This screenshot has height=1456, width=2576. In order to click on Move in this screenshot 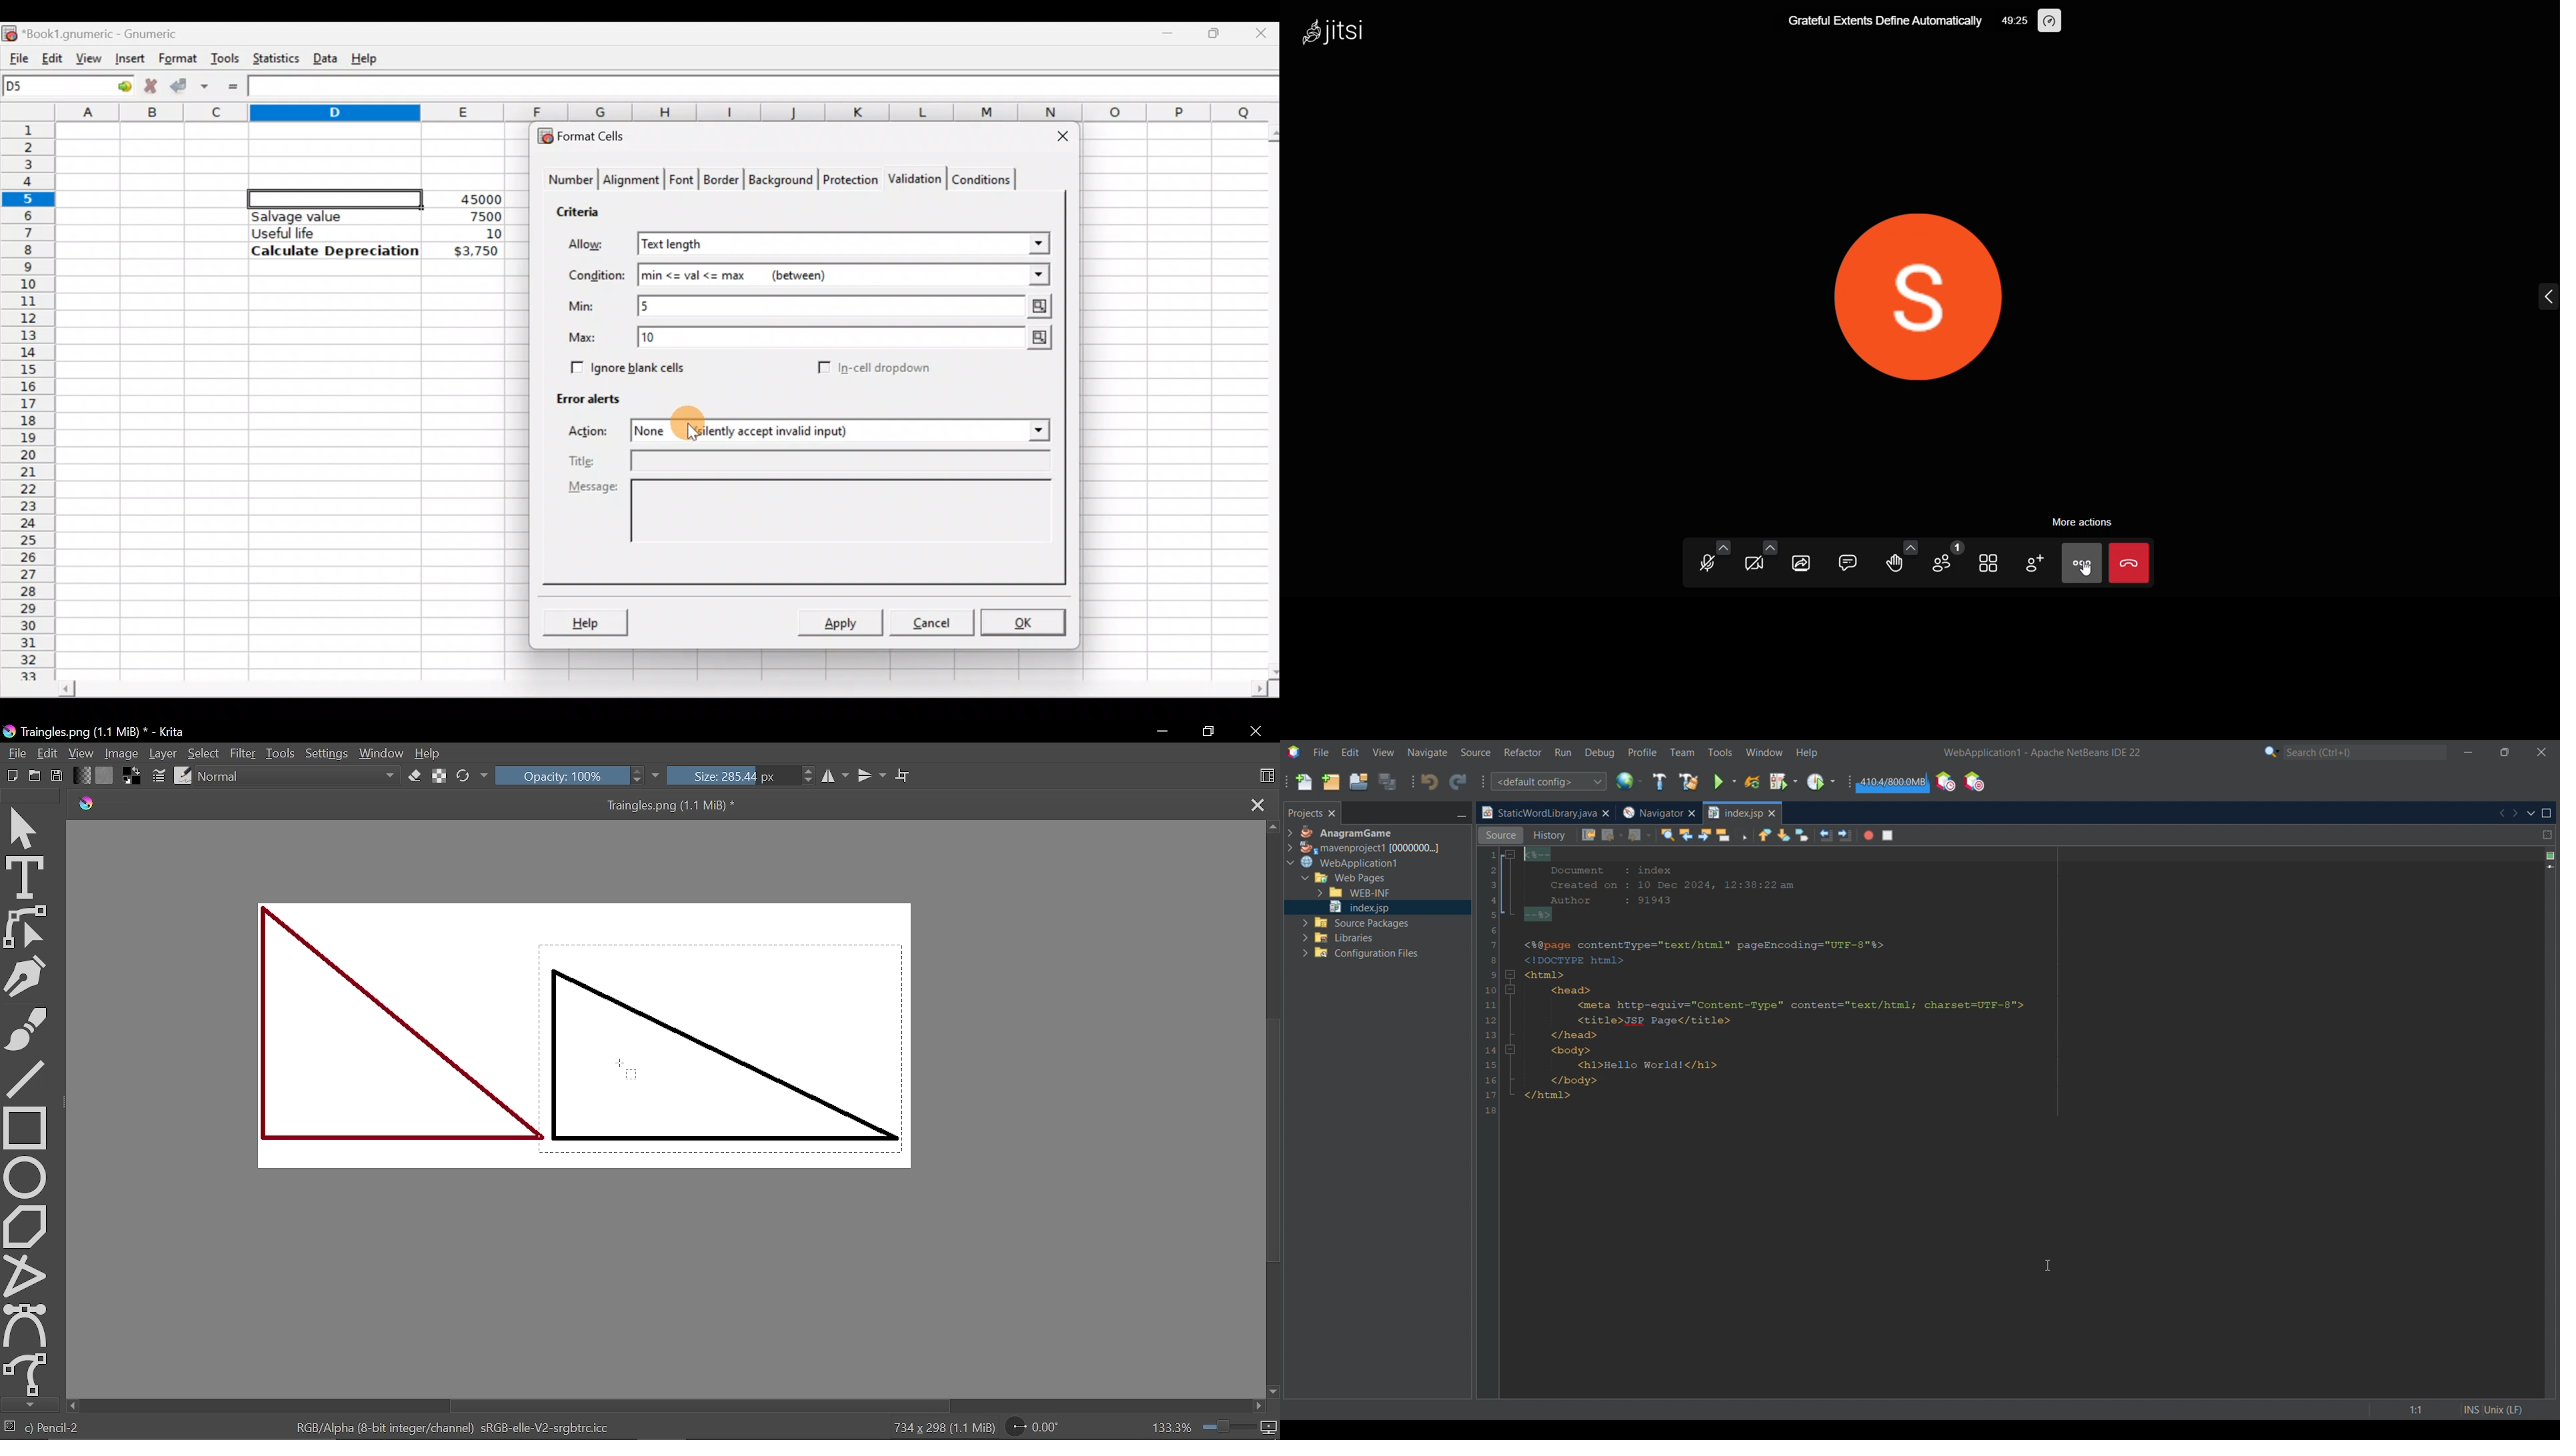, I will do `click(27, 824)`.